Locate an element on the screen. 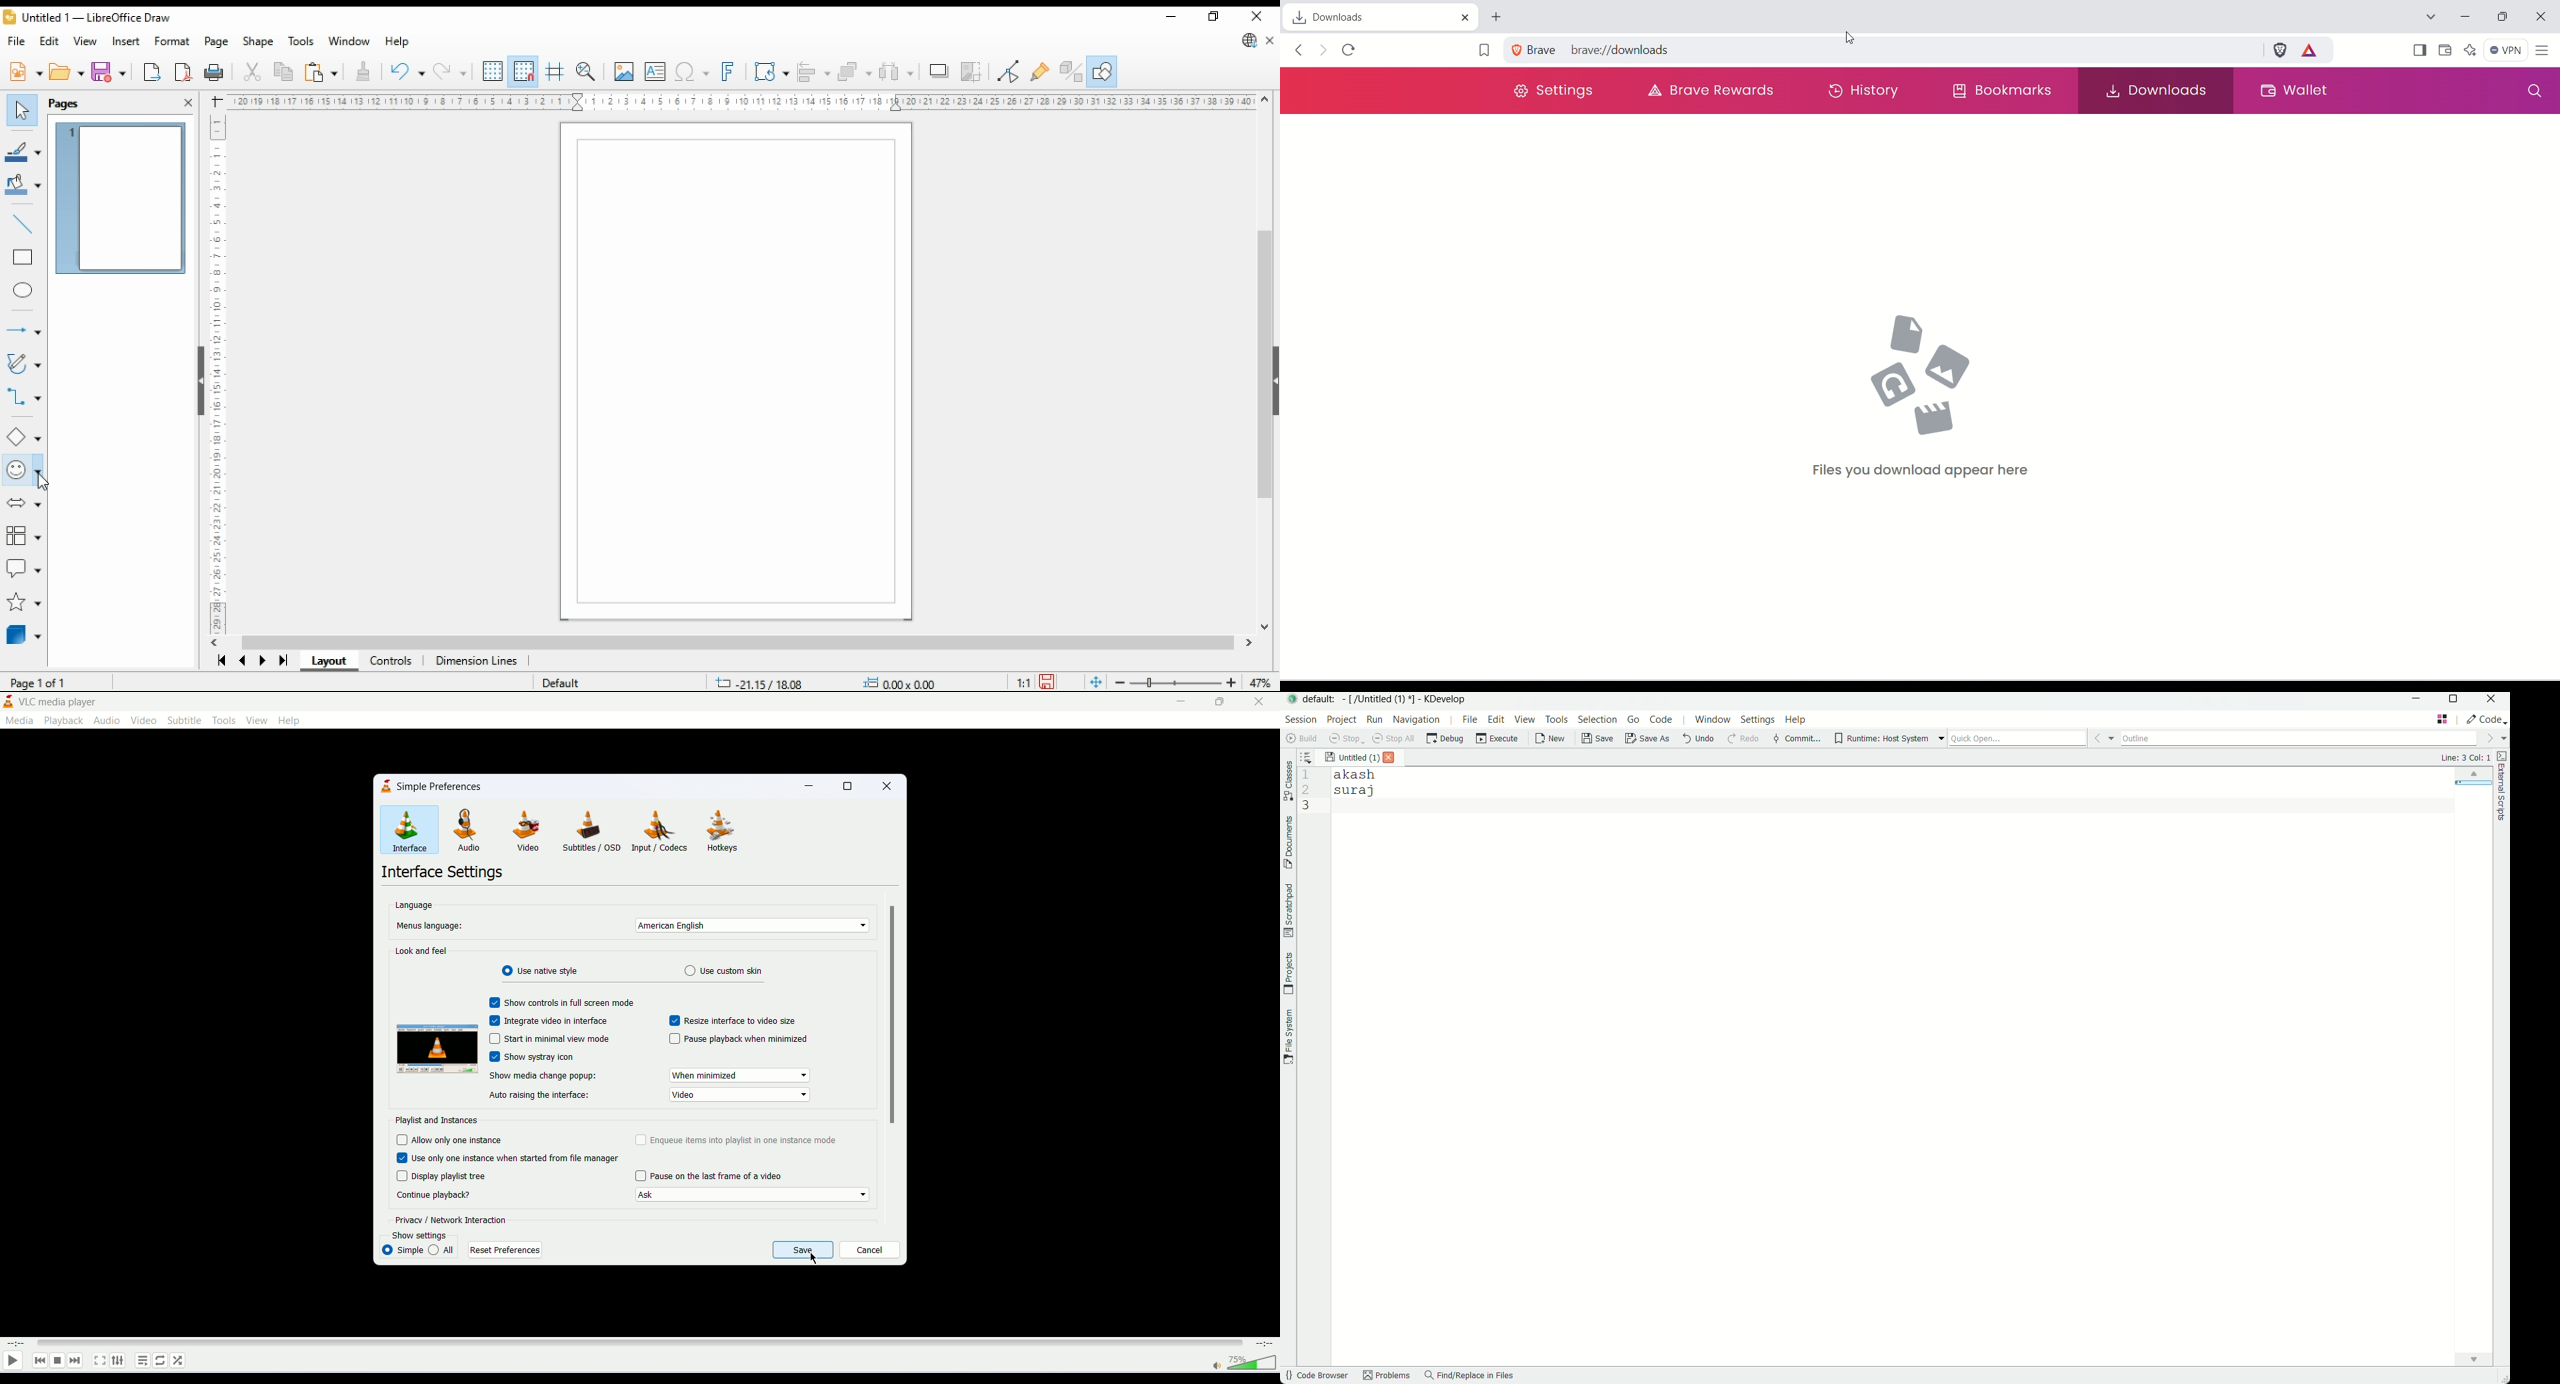 This screenshot has height=1400, width=2576. enqueue items into playlist in one instance mode is located at coordinates (737, 1140).